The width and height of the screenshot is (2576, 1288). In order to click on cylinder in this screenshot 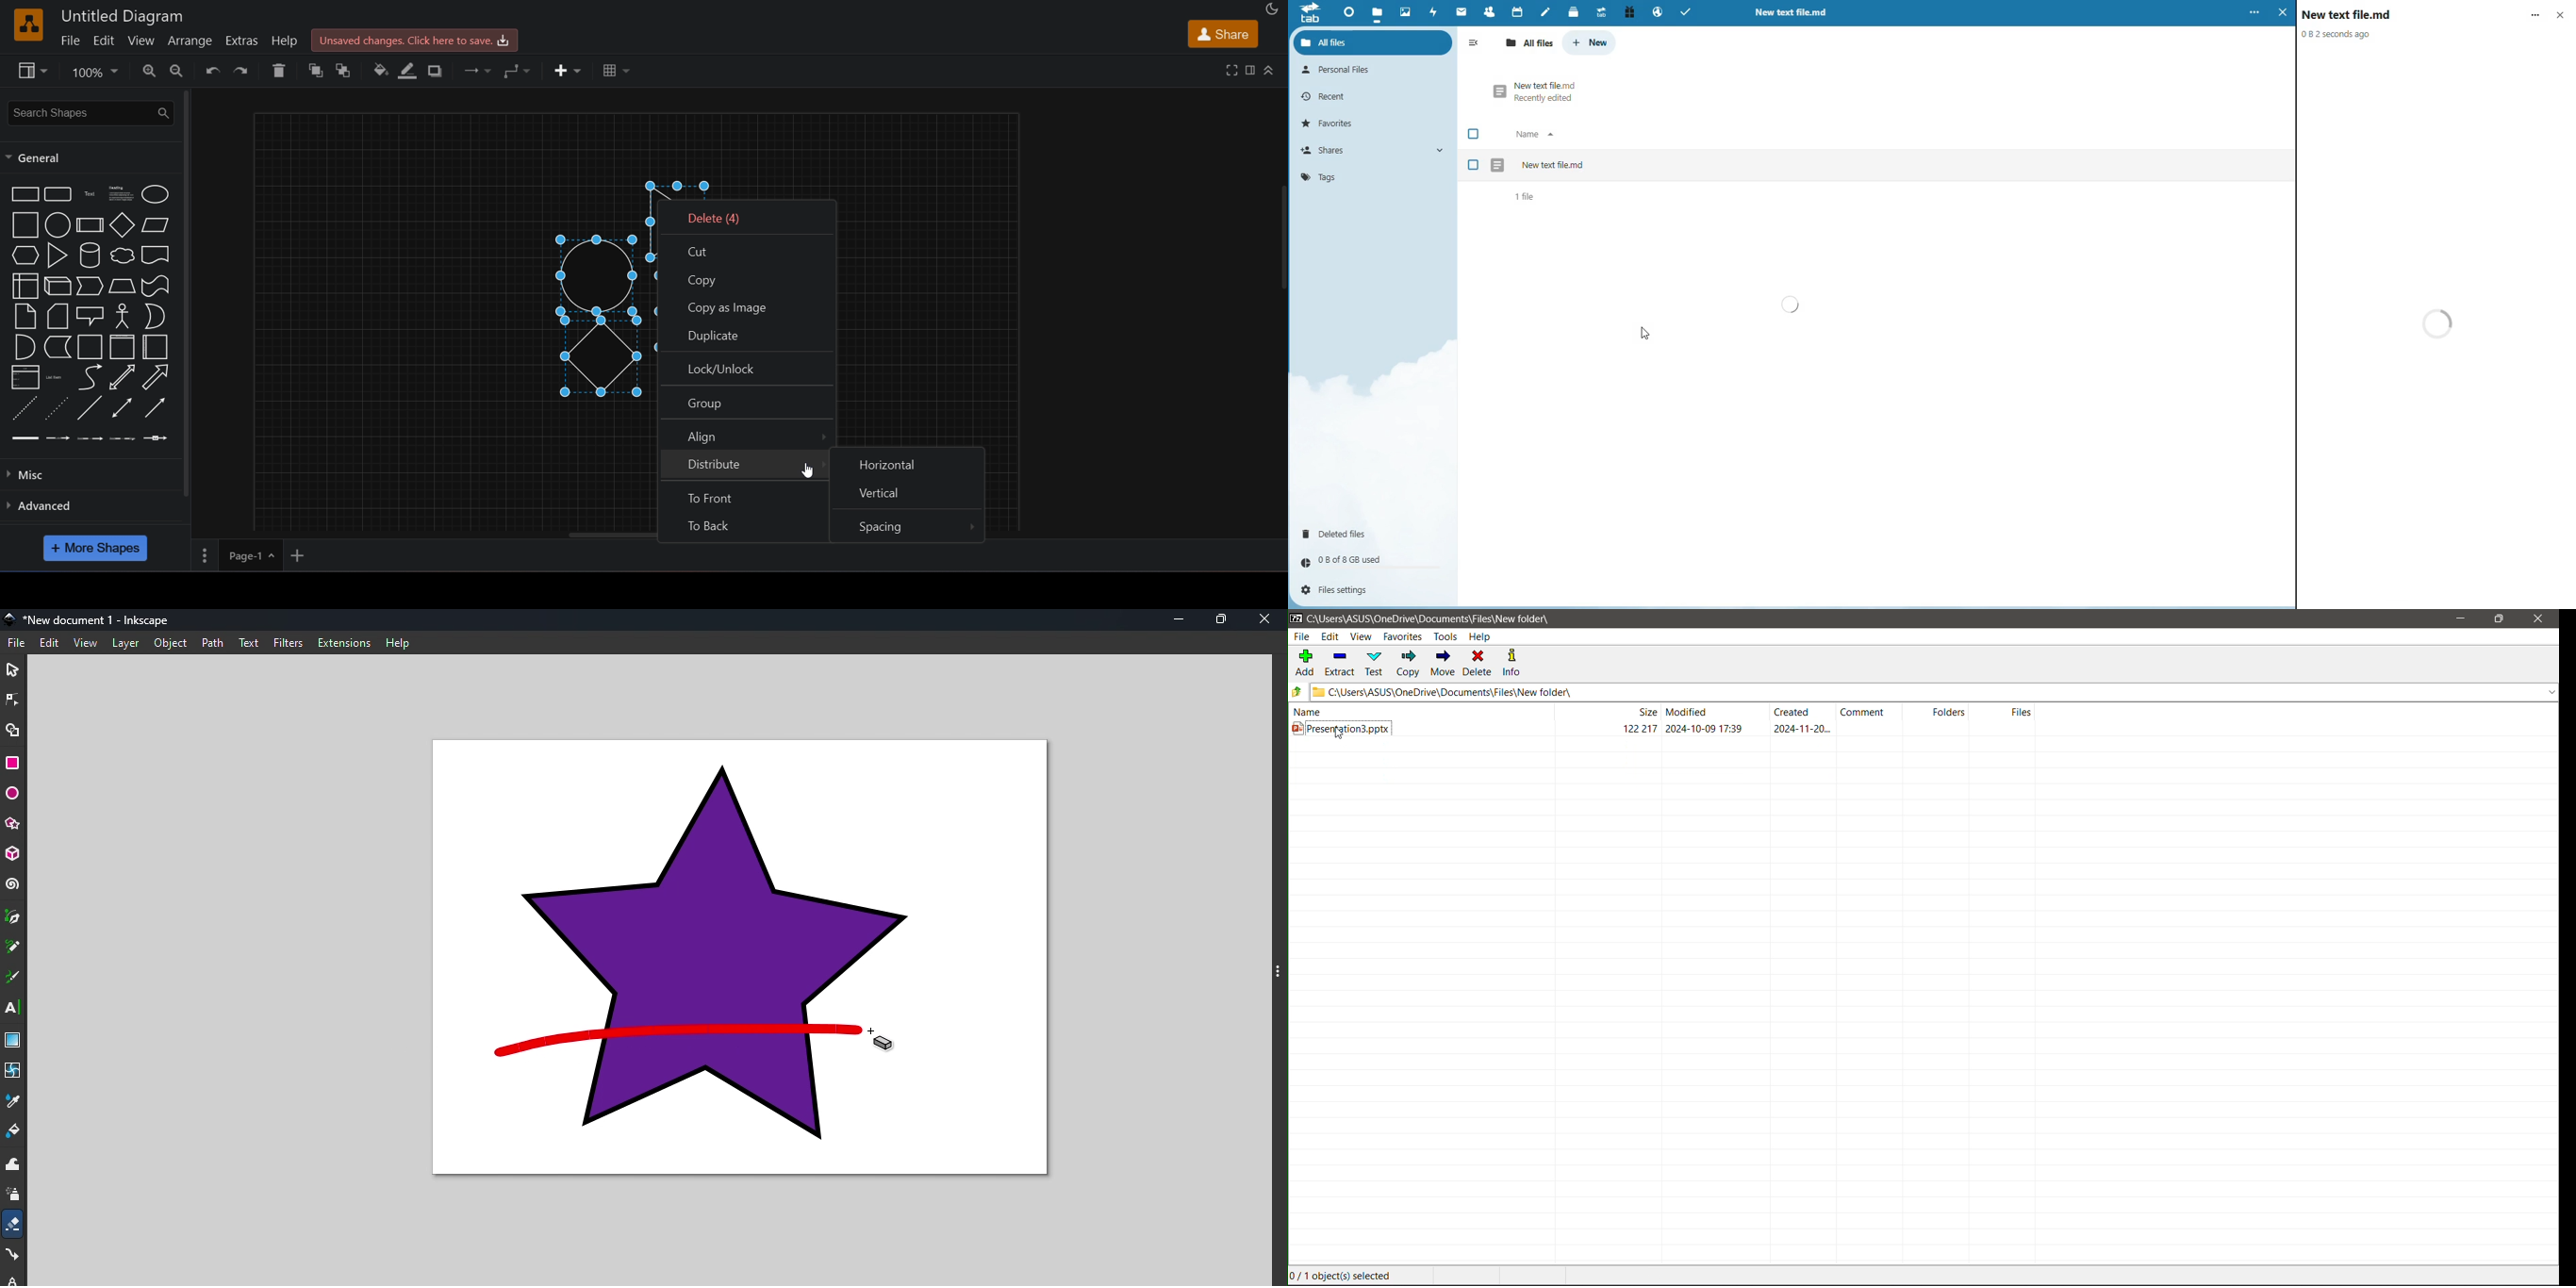, I will do `click(91, 256)`.